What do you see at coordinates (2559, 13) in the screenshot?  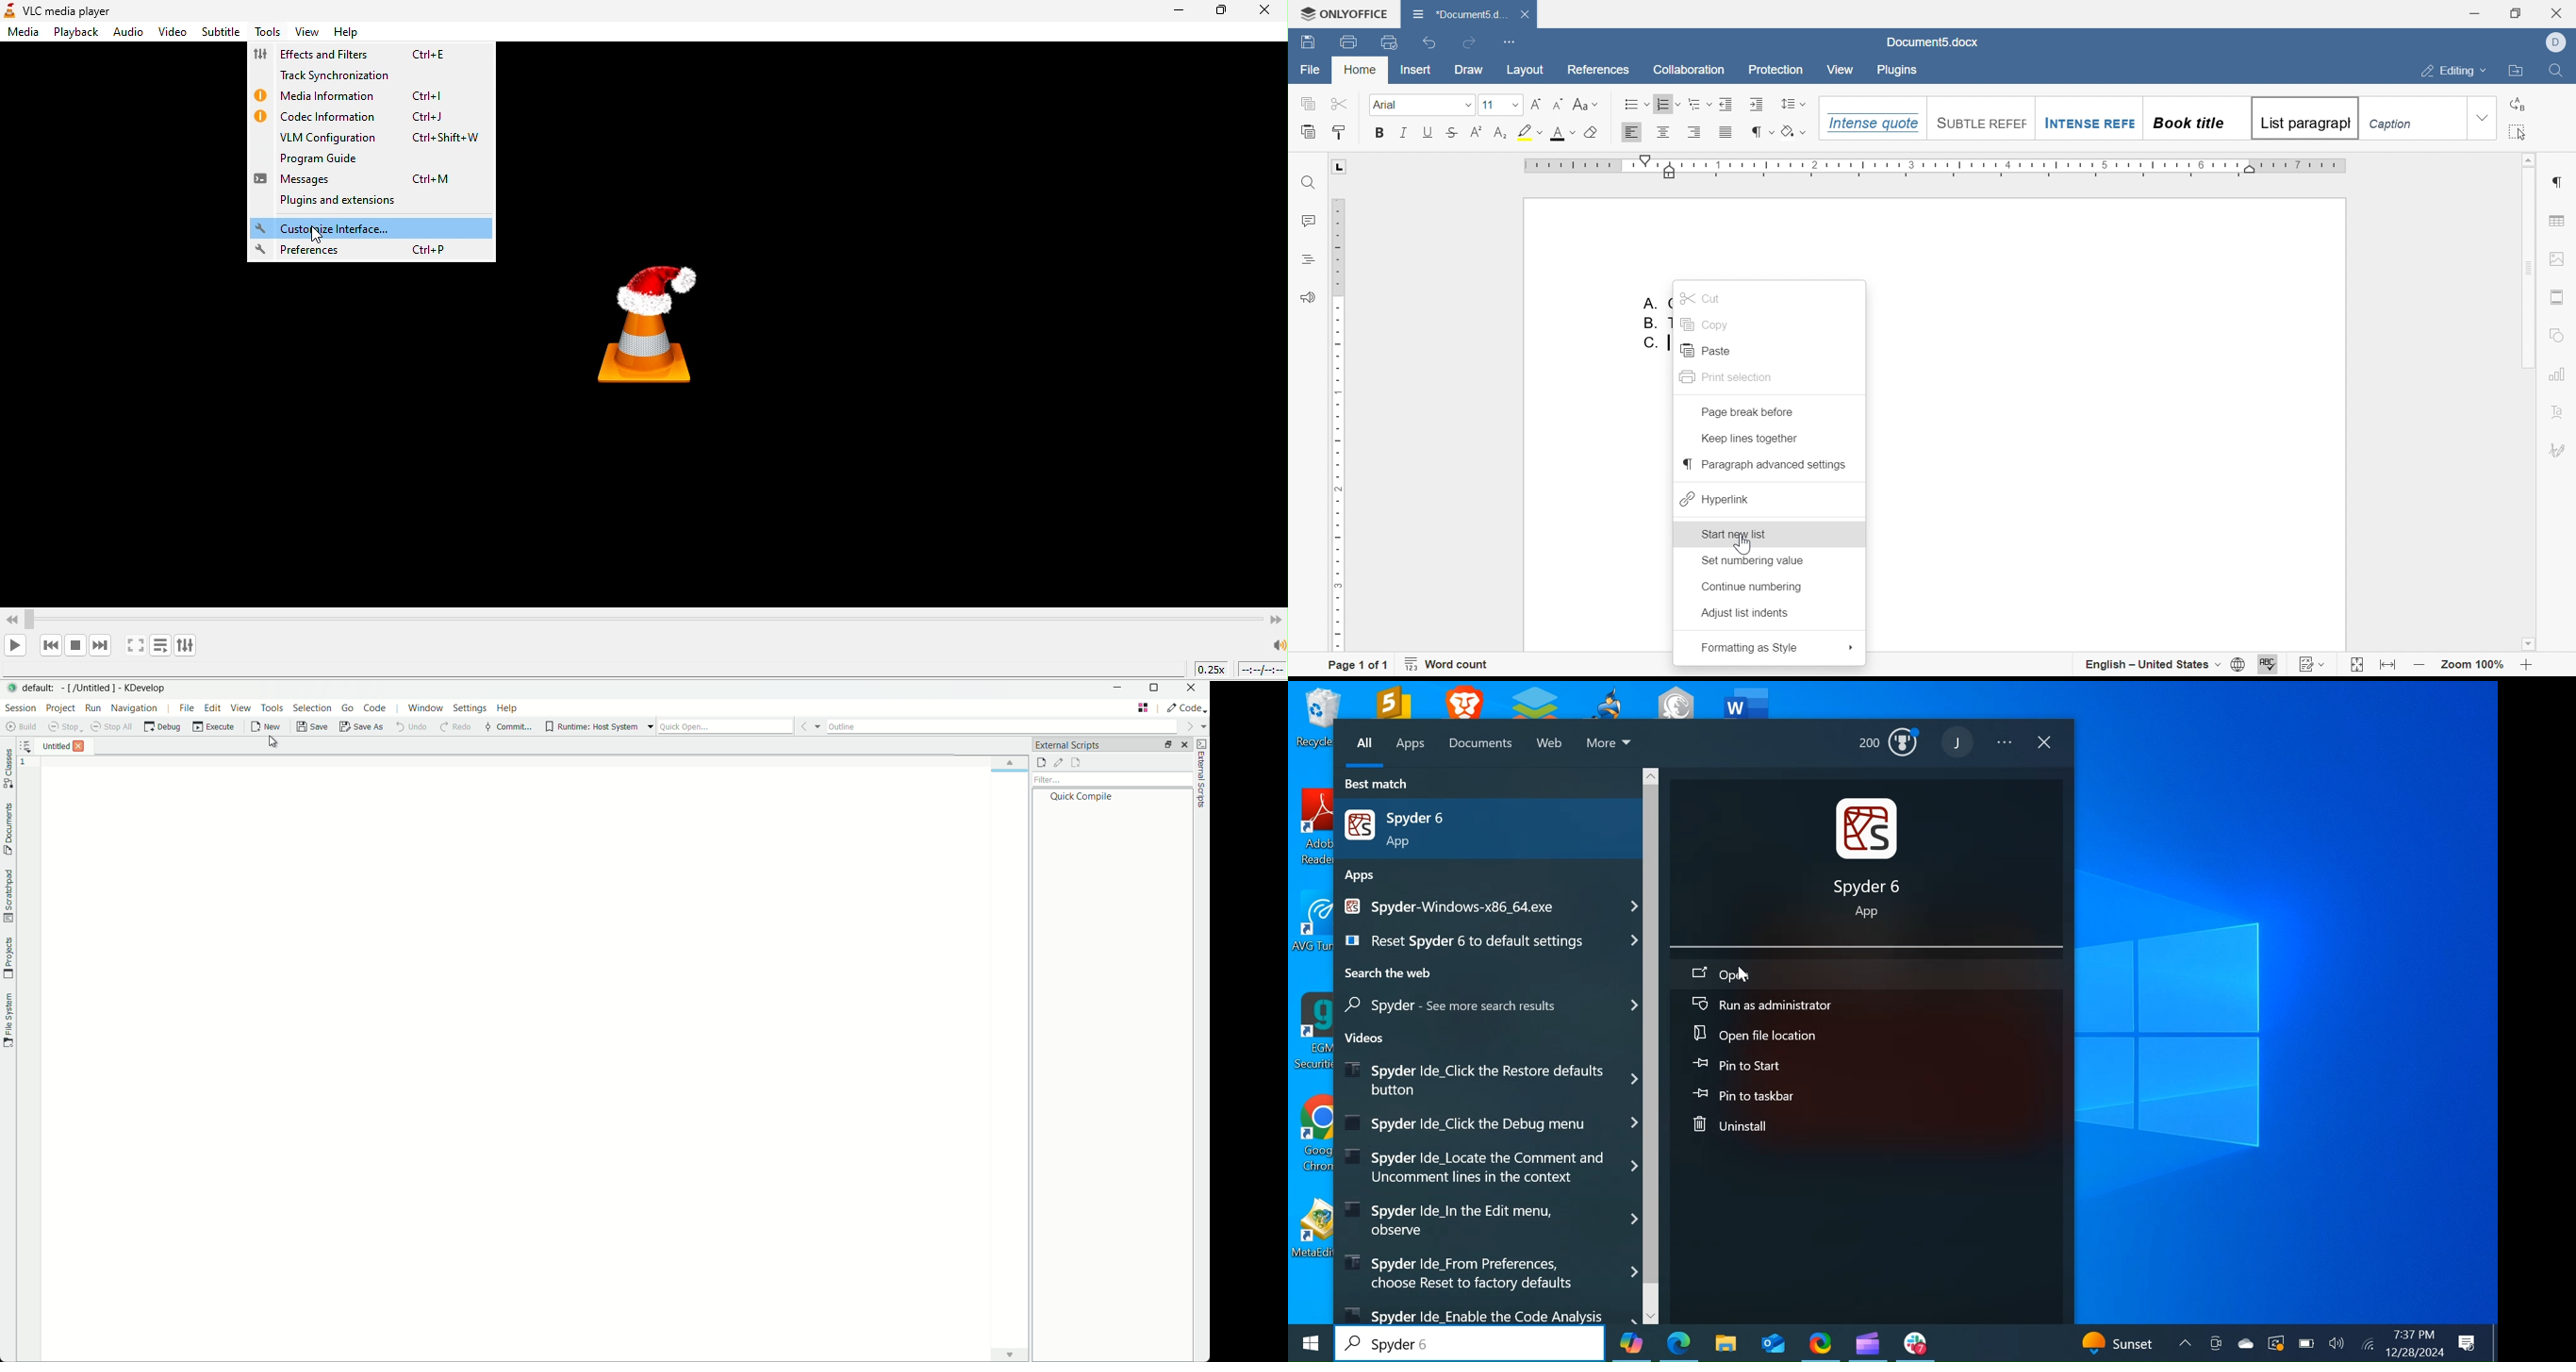 I see `close` at bounding box center [2559, 13].